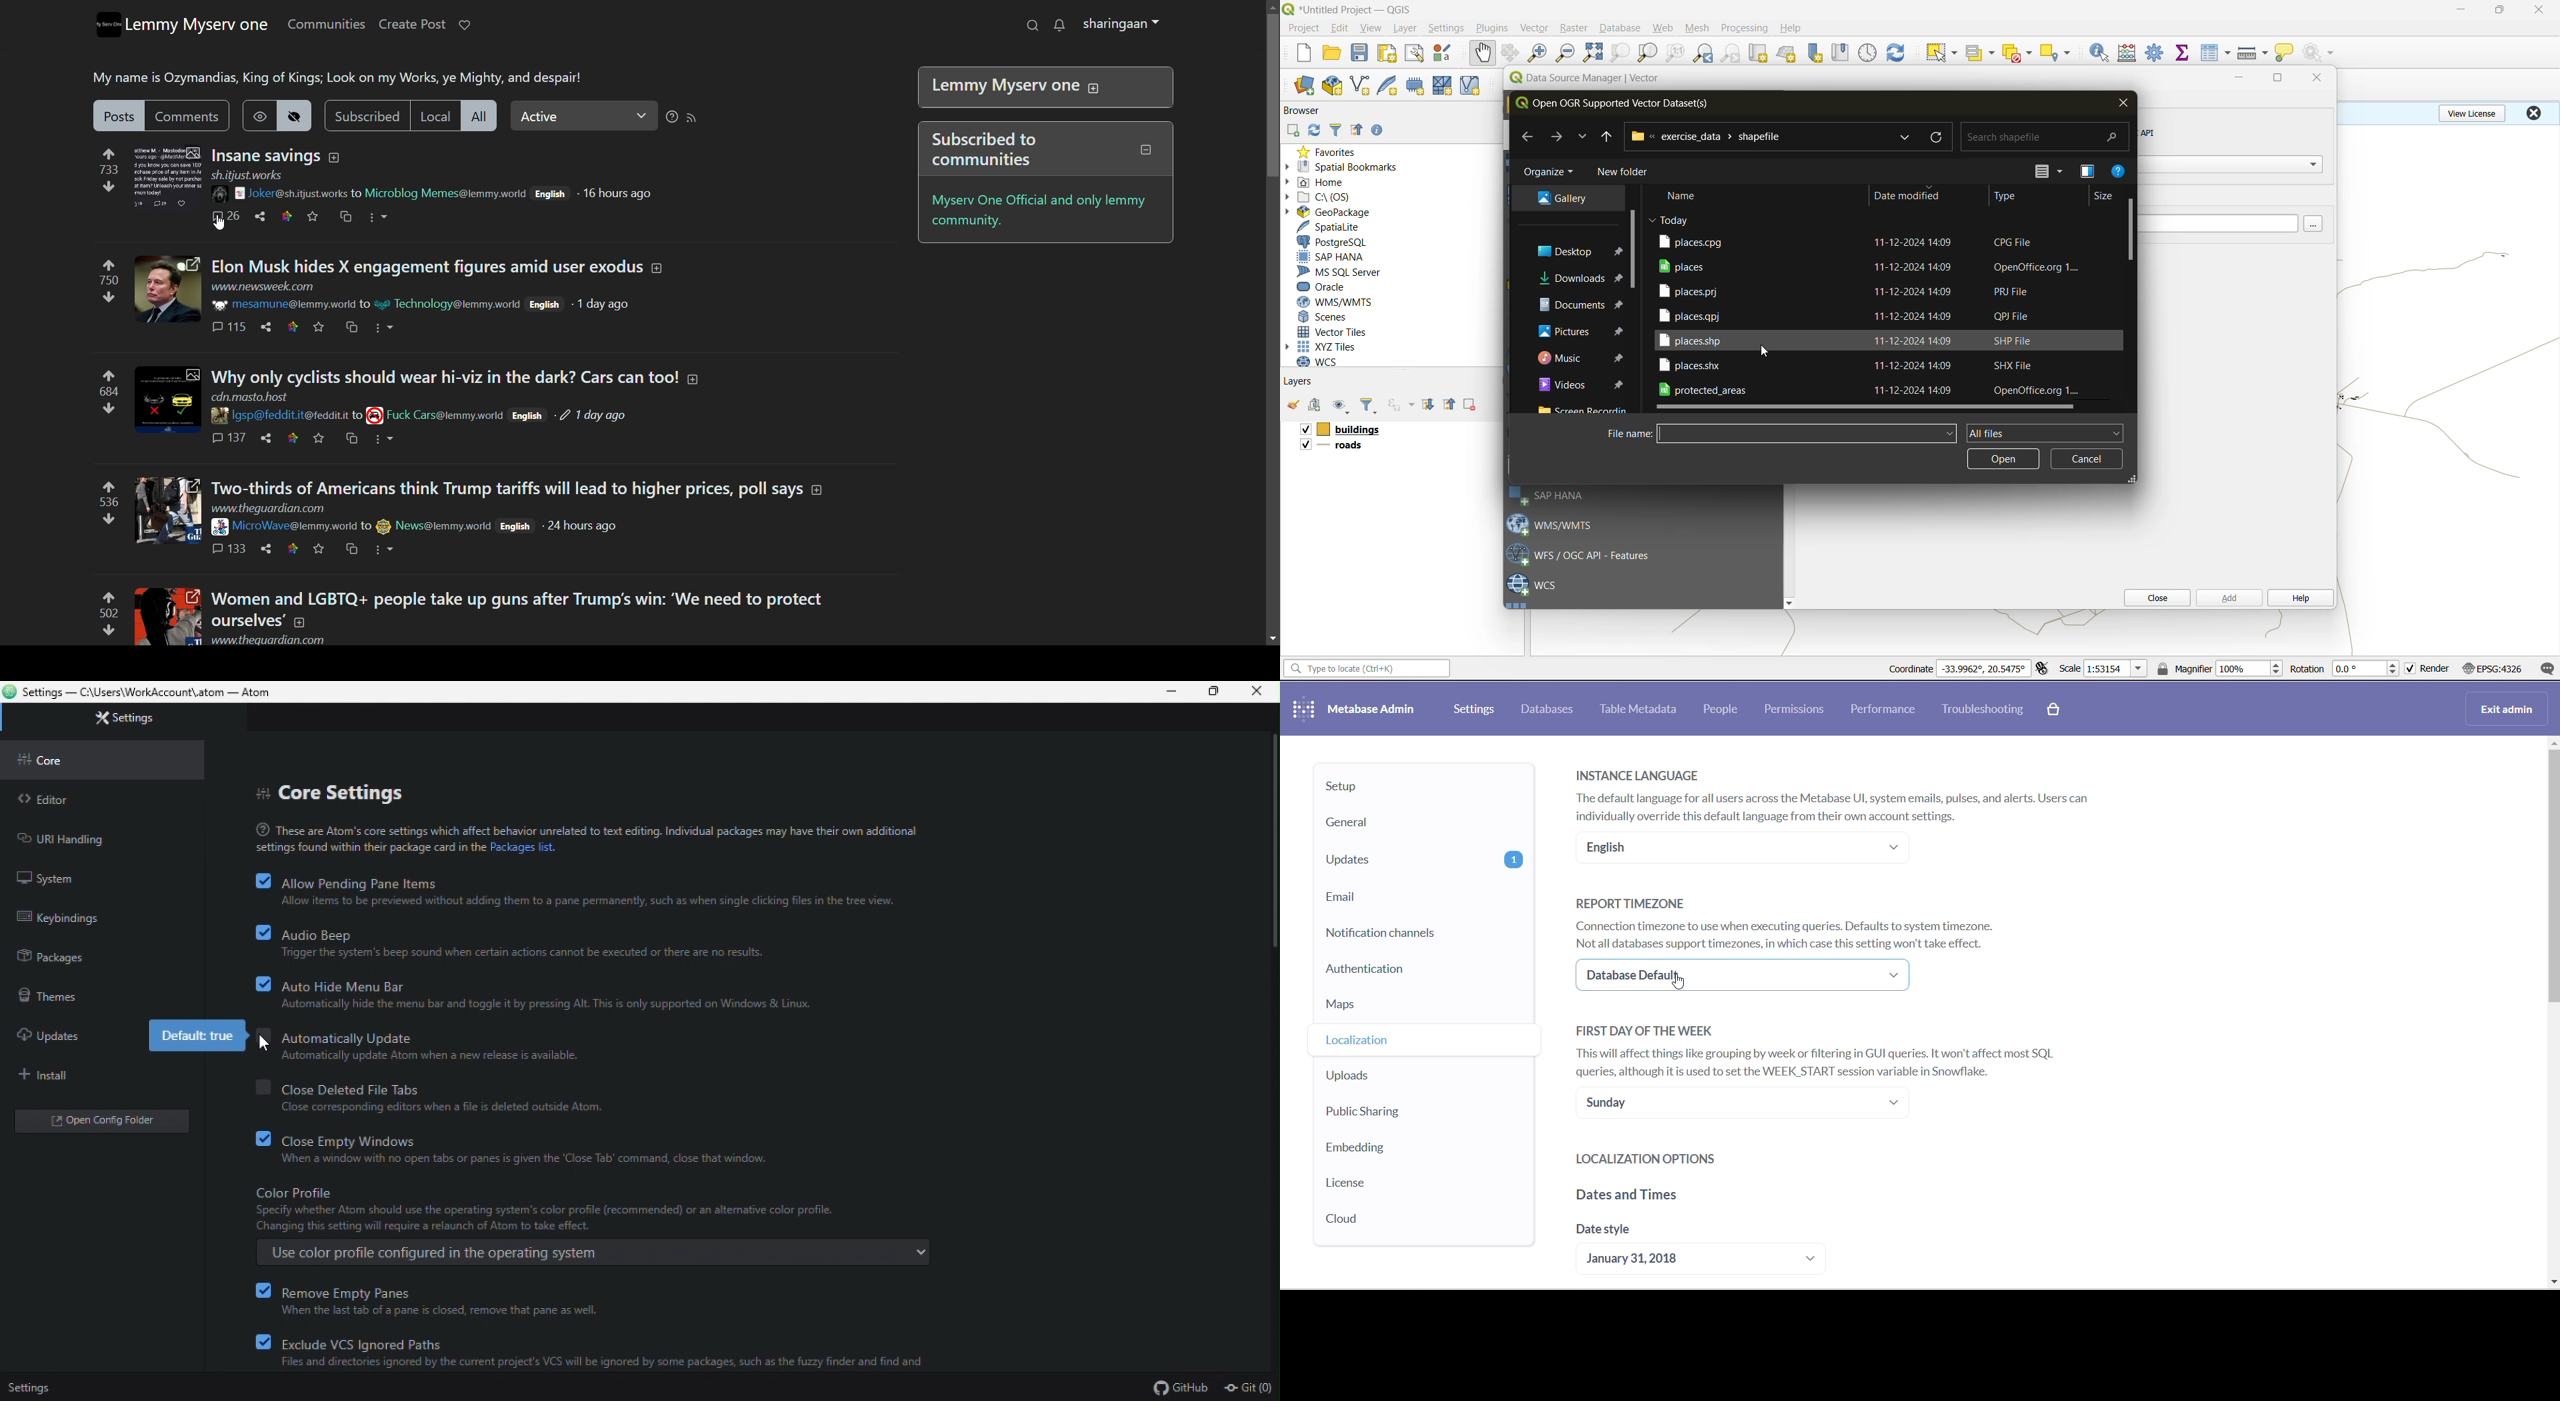 This screenshot has height=1428, width=2576. I want to click on time of post, so click(603, 305).